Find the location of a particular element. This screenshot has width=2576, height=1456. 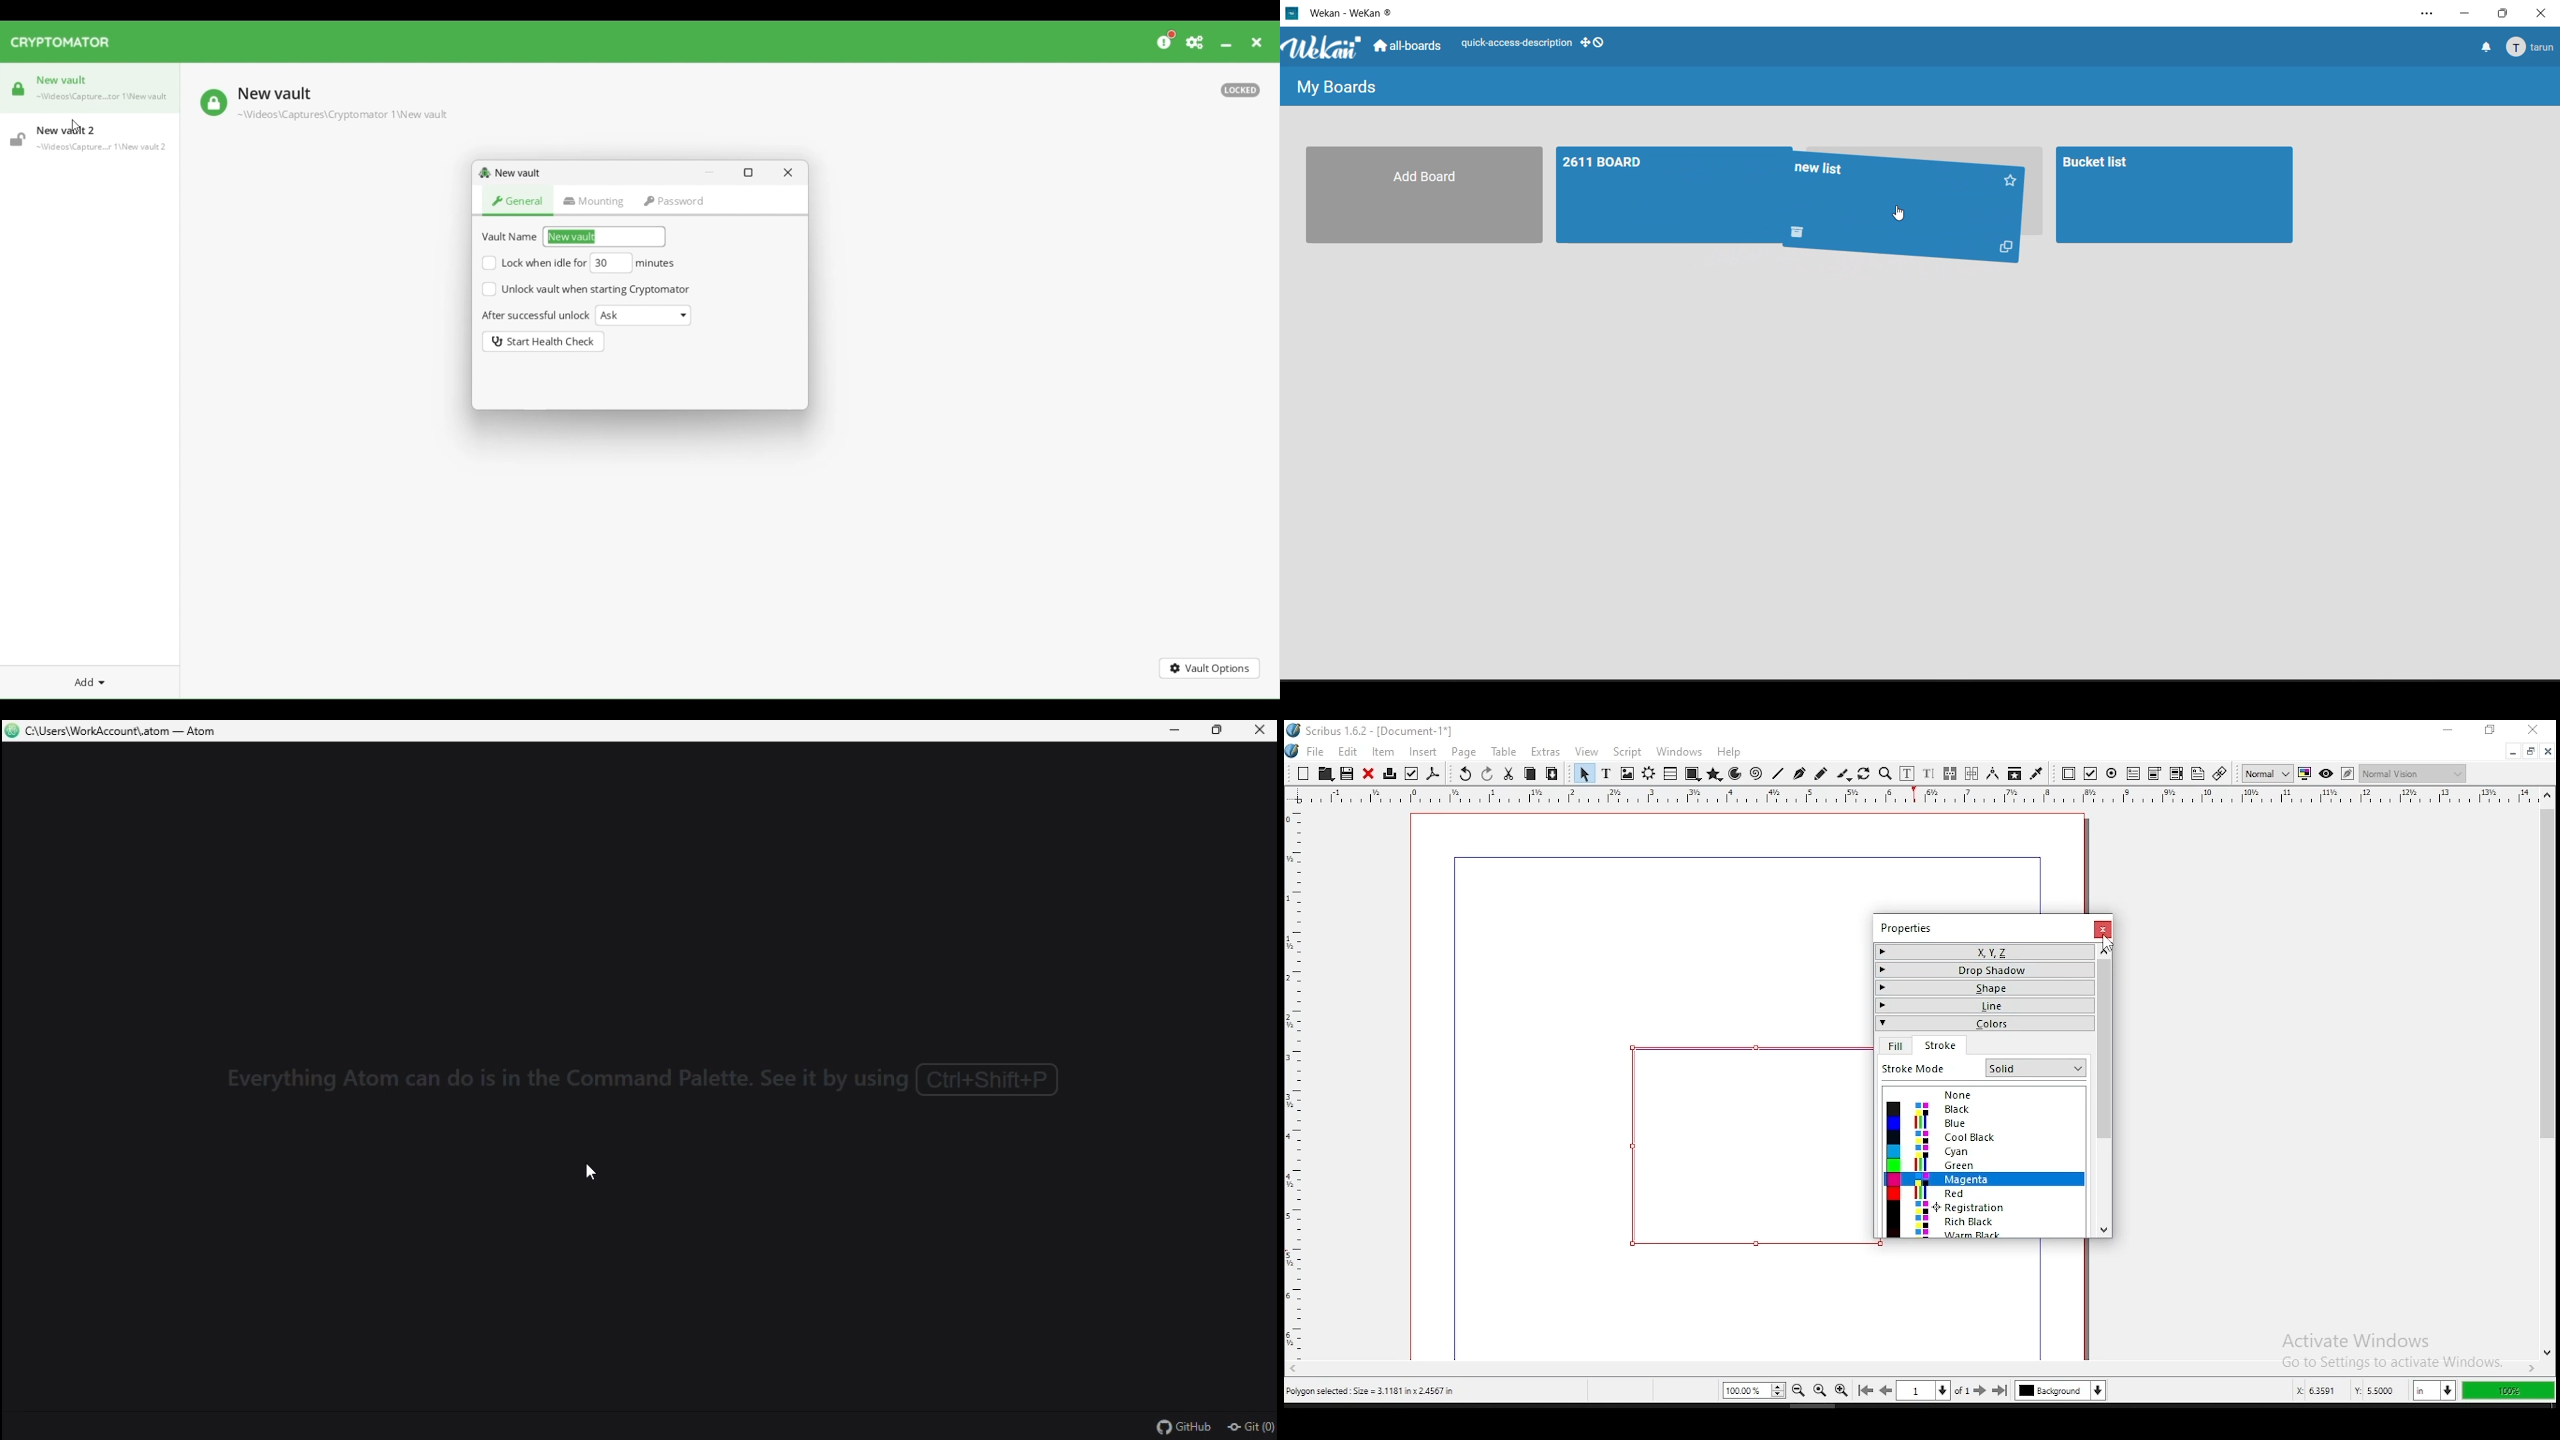

save is located at coordinates (1346, 773).